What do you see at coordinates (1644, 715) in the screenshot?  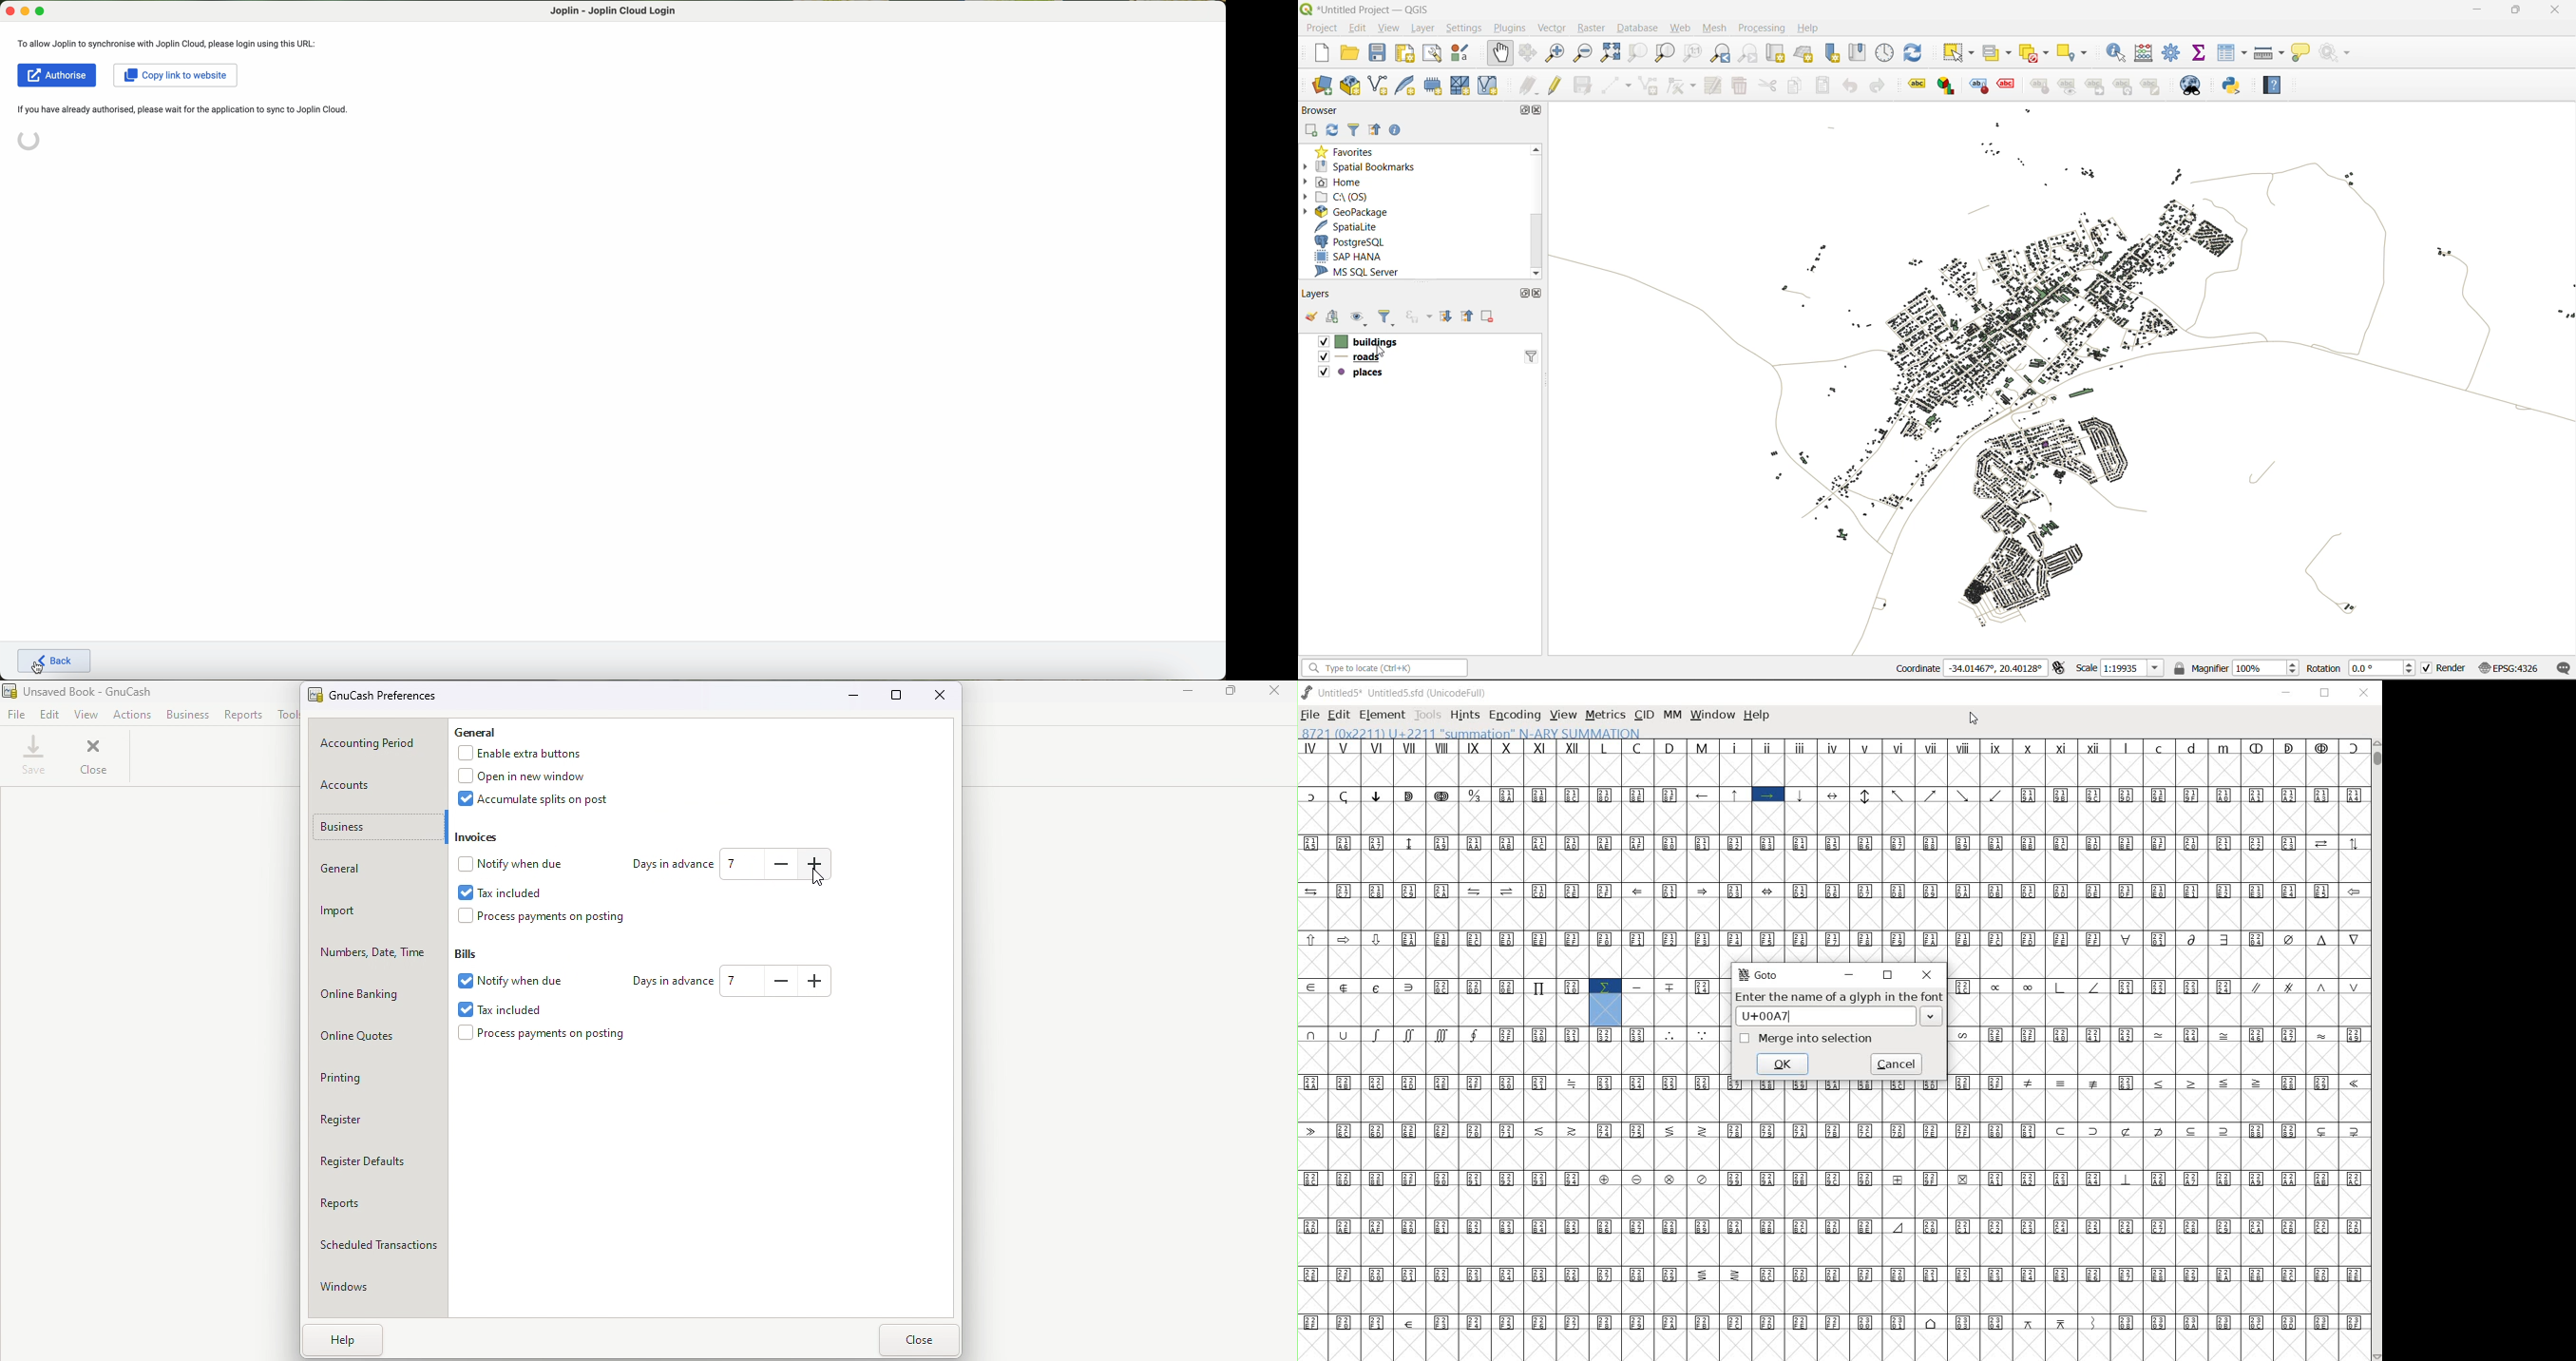 I see `CID` at bounding box center [1644, 715].